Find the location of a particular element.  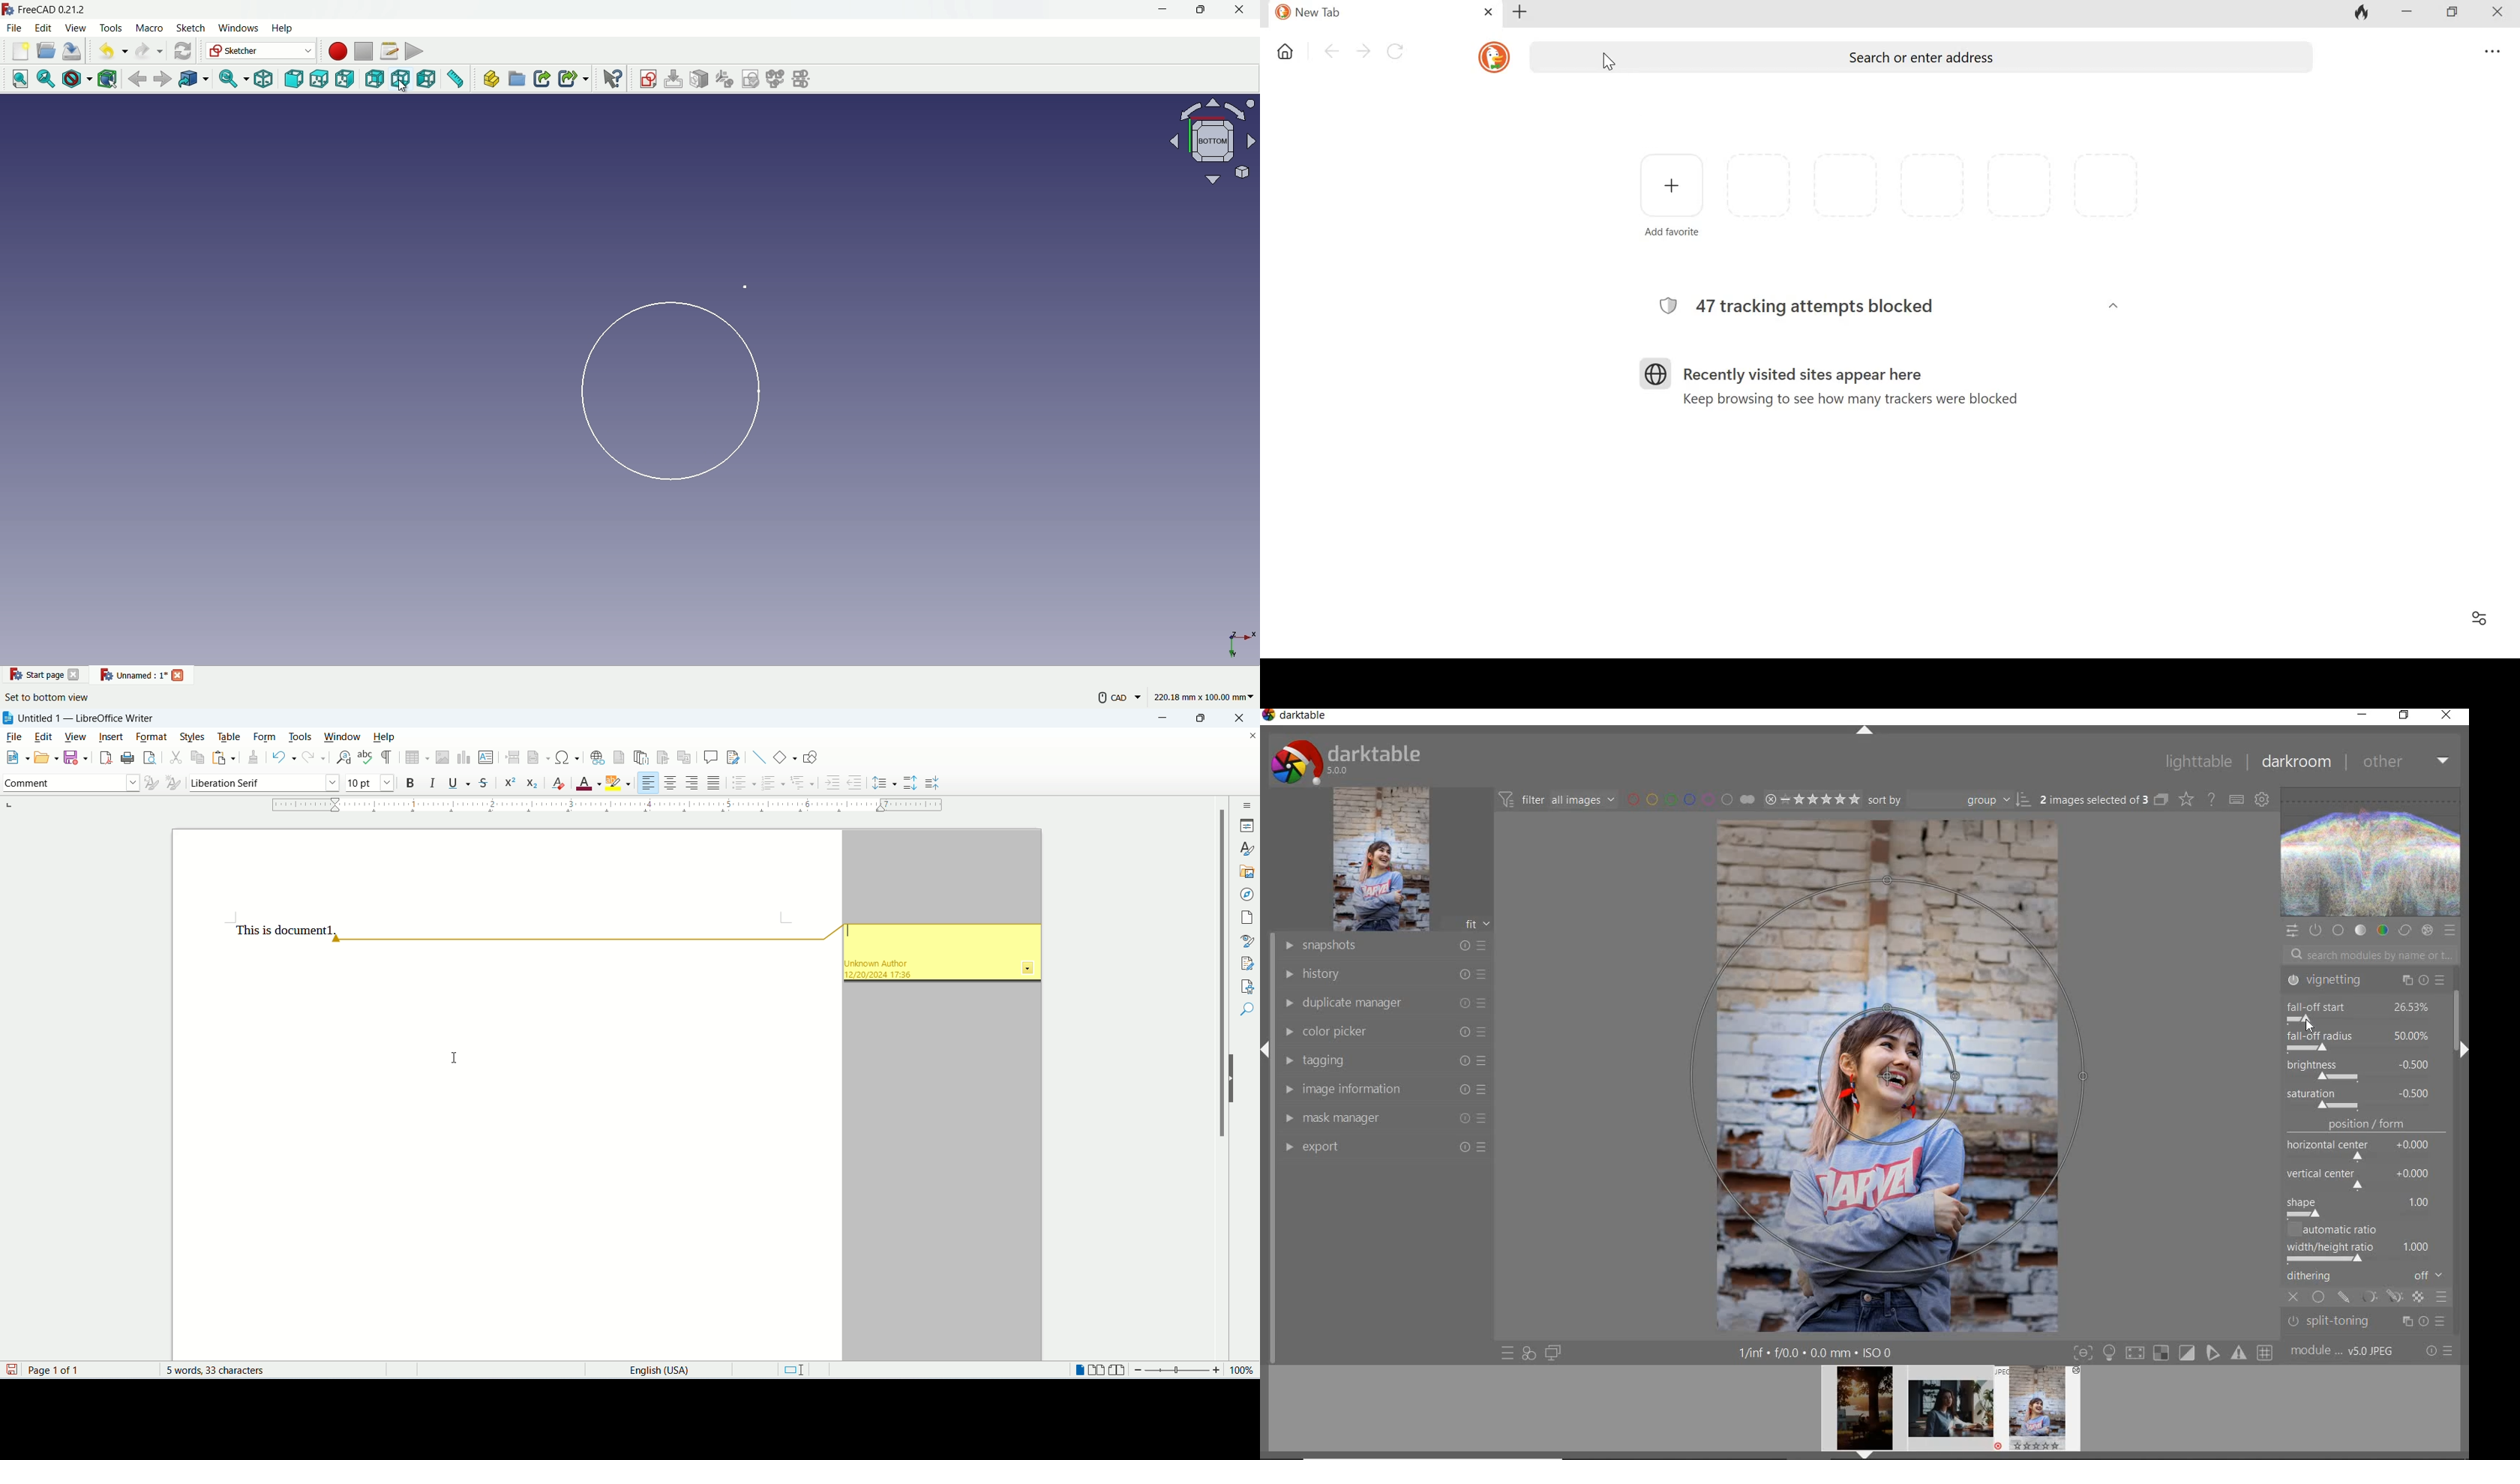

module order is located at coordinates (2344, 1351).